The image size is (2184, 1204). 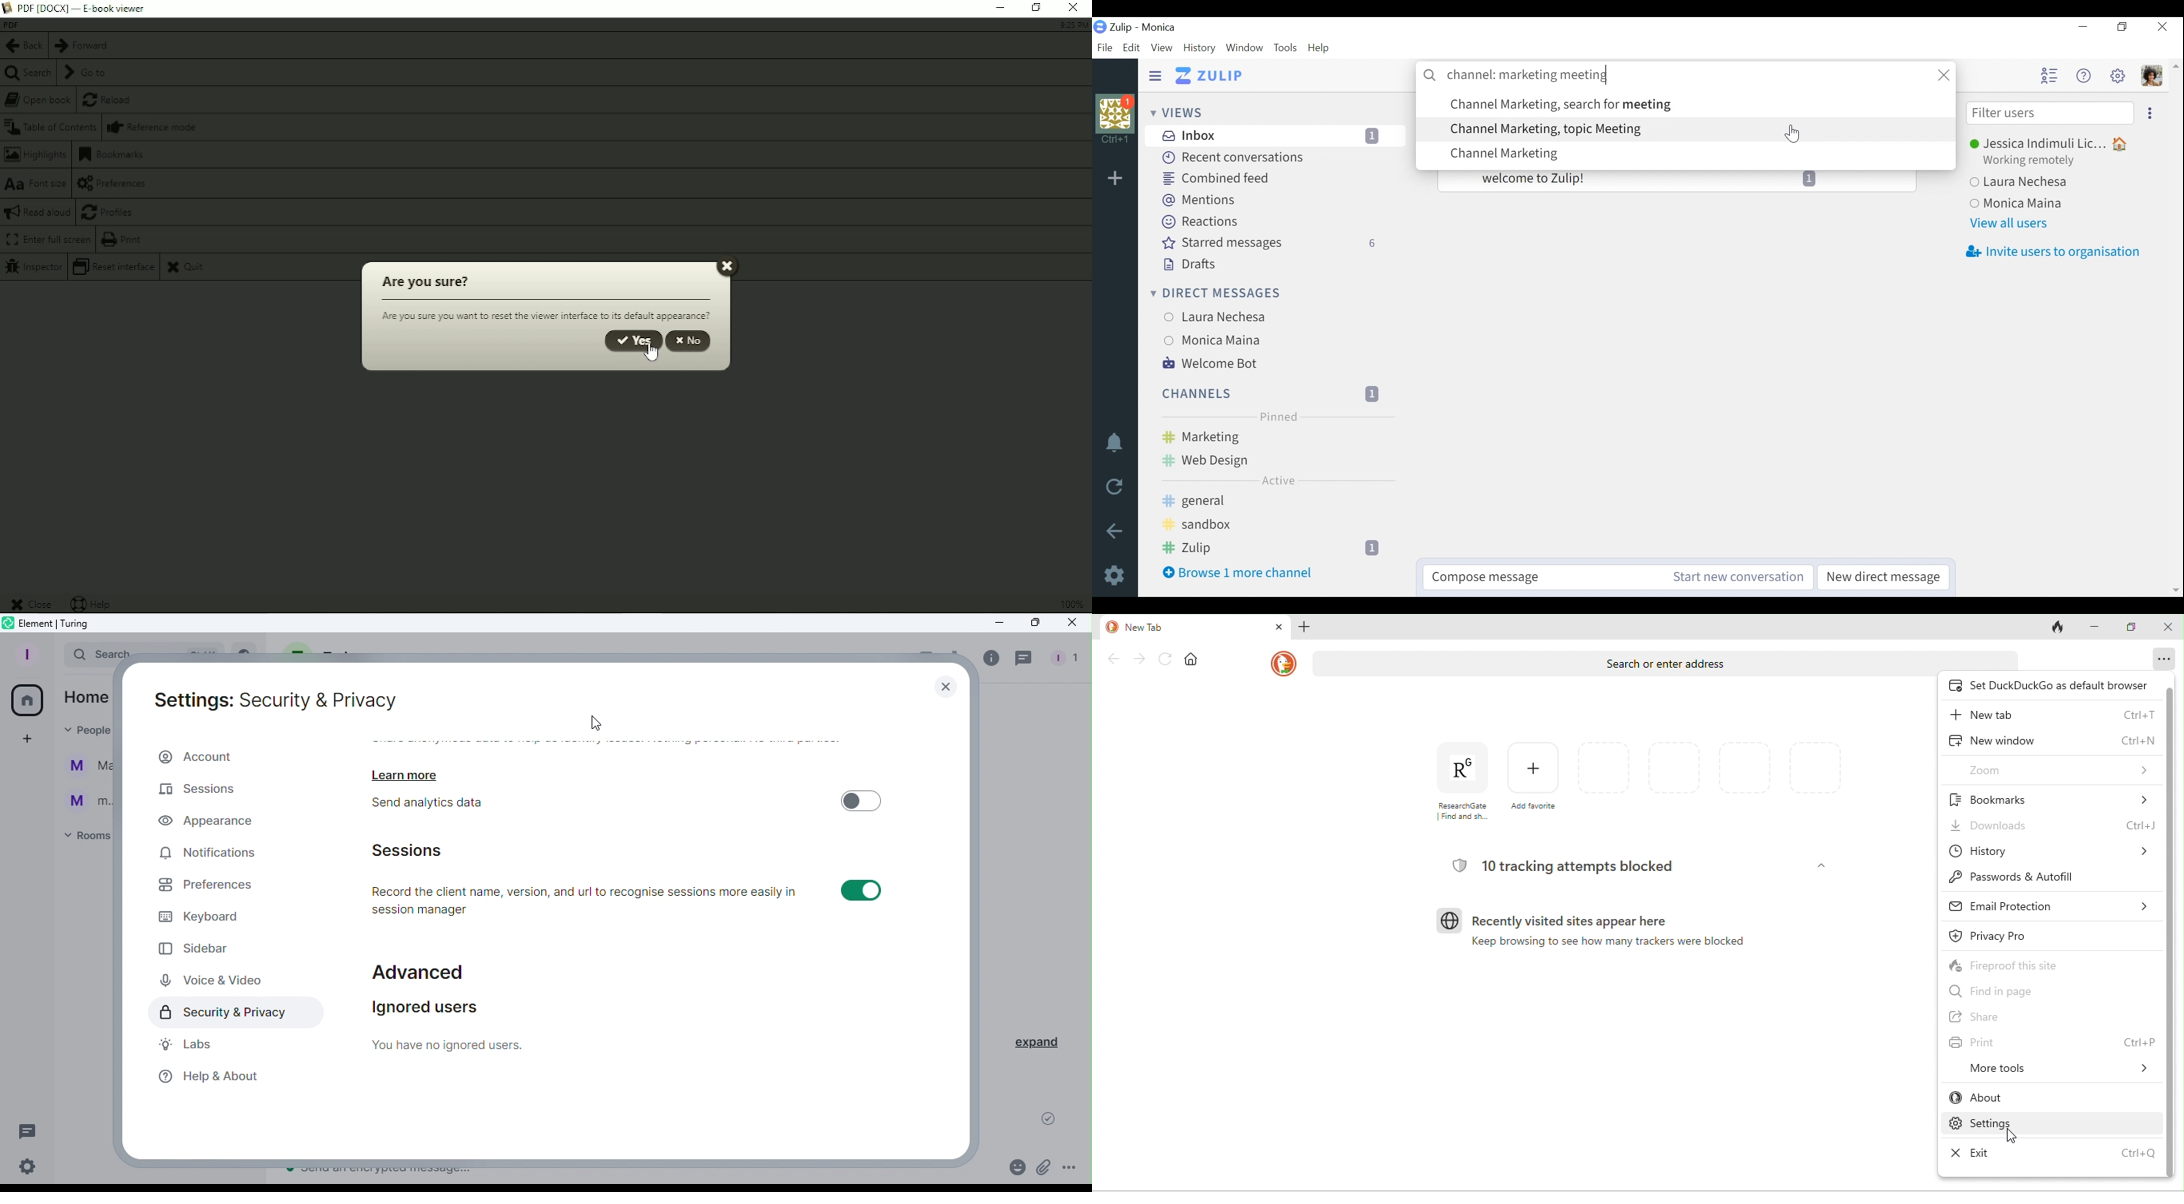 I want to click on sandbox, so click(x=1281, y=521).